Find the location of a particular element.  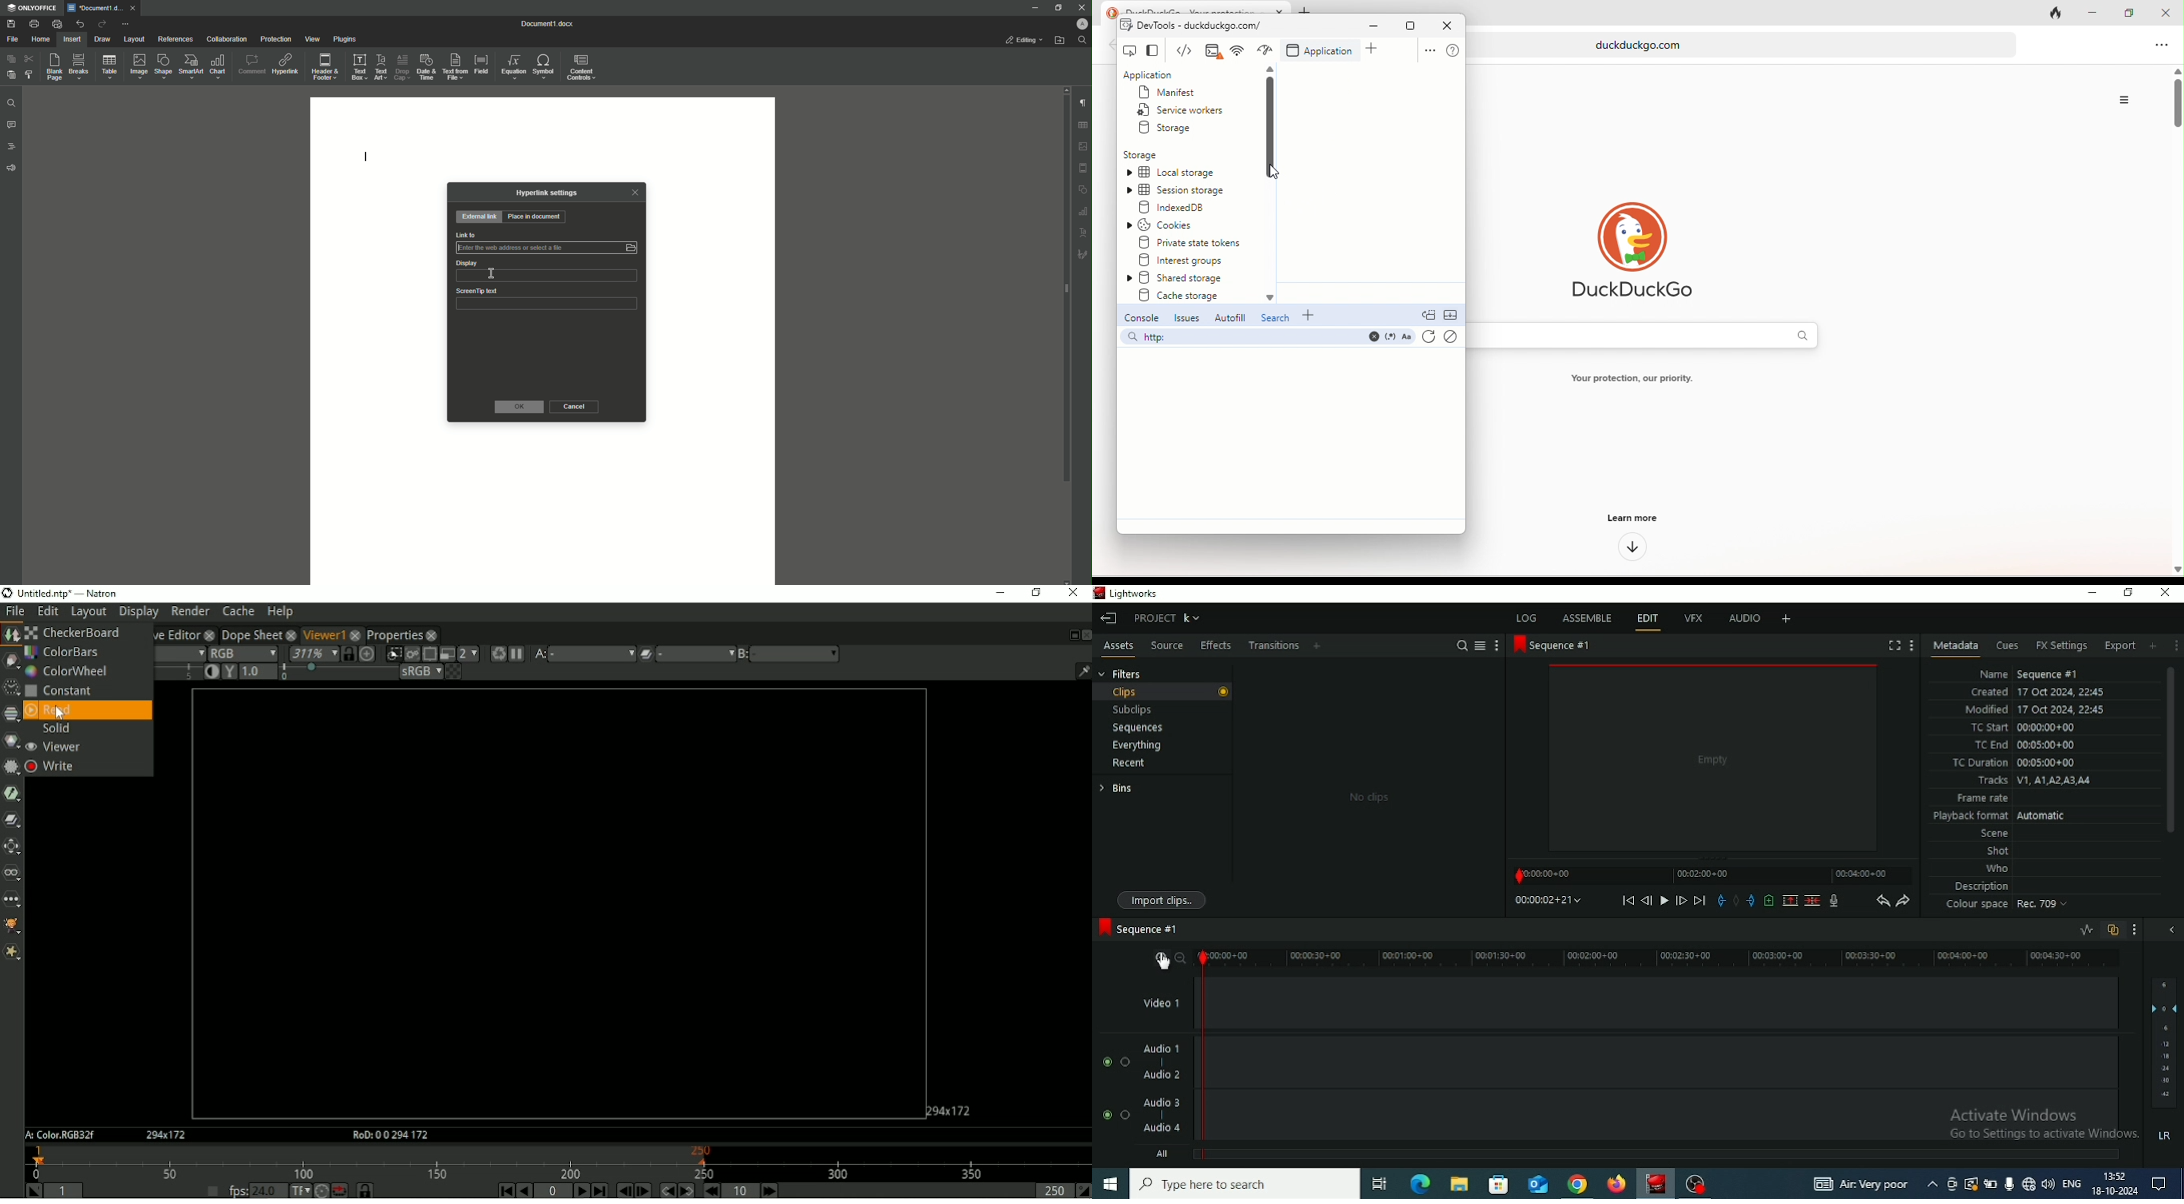

Close is located at coordinates (638, 193).